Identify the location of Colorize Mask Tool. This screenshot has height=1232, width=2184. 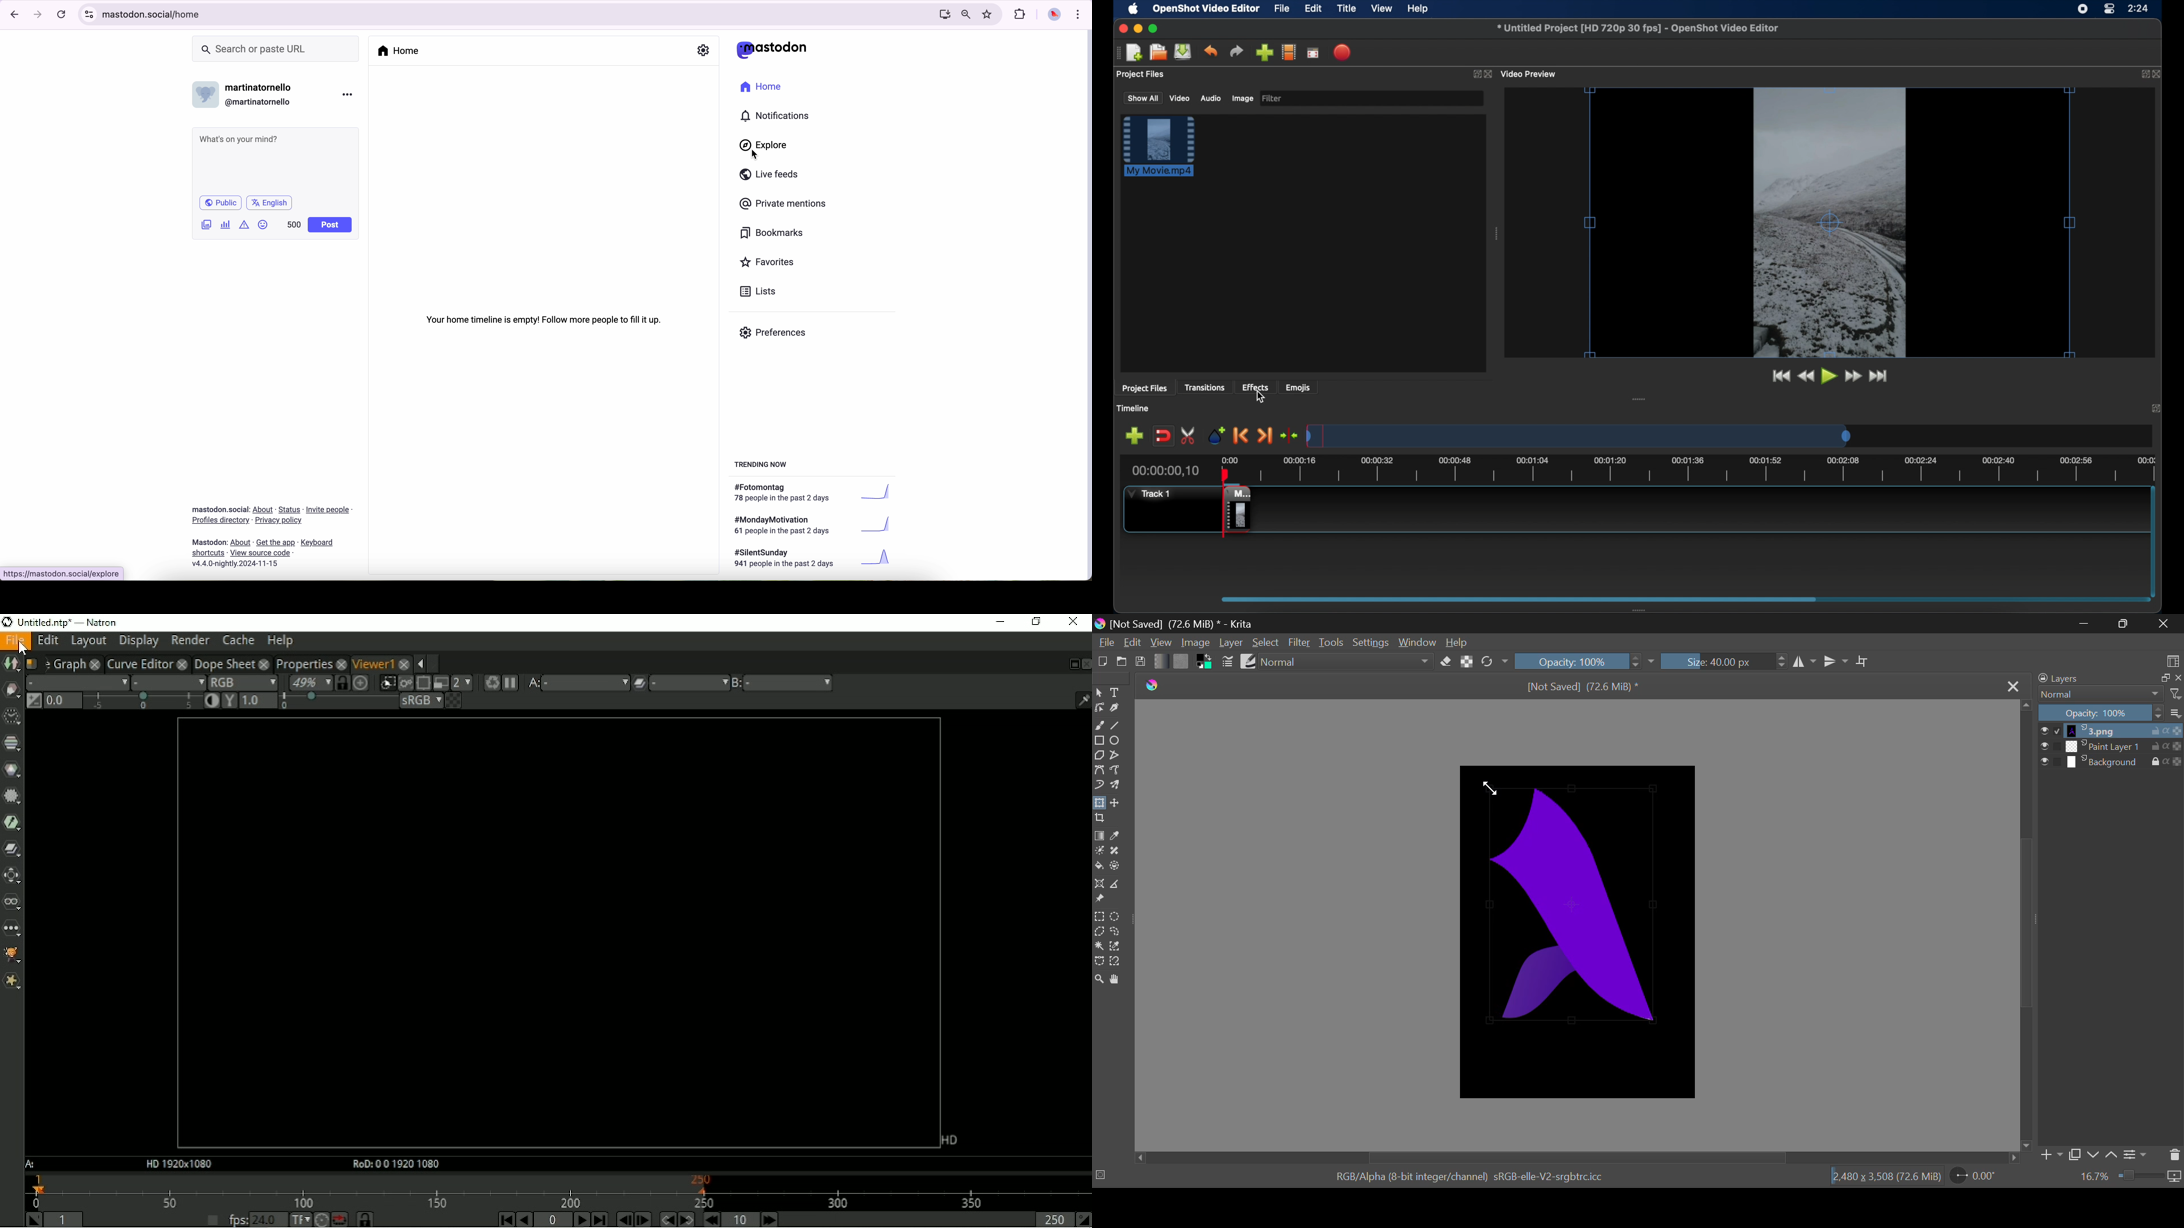
(1100, 852).